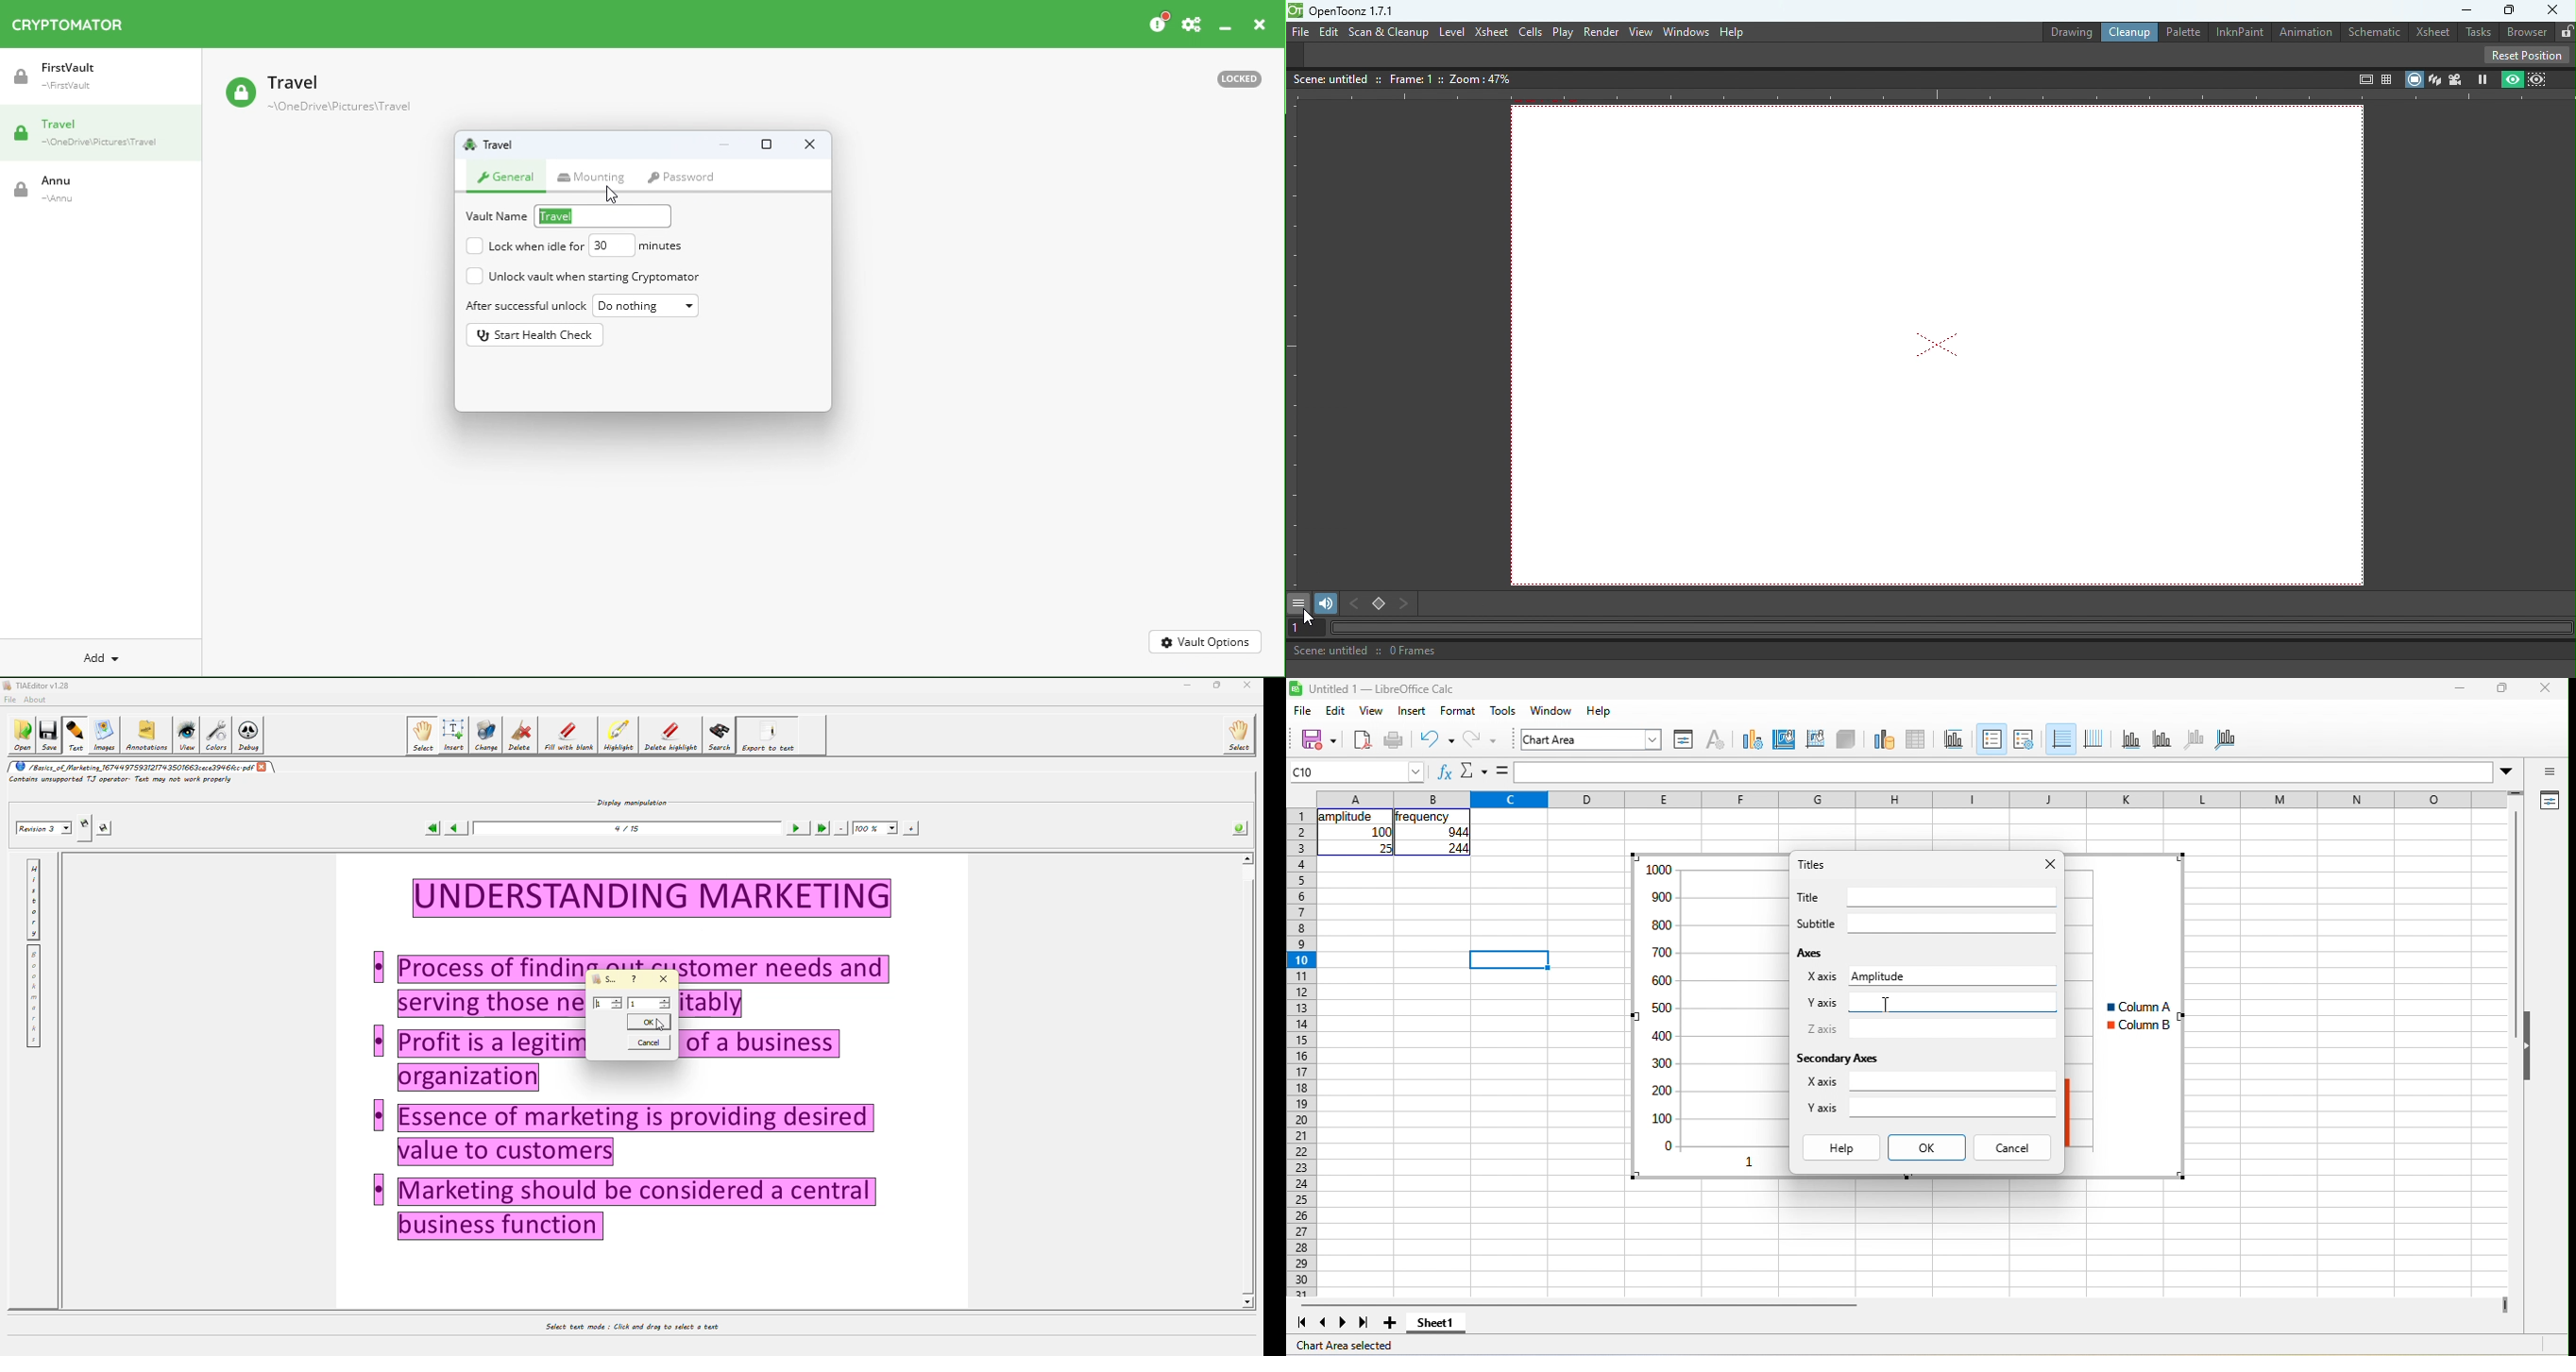 Image resolution: width=2576 pixels, height=1372 pixels. I want to click on Browser, so click(2523, 32).